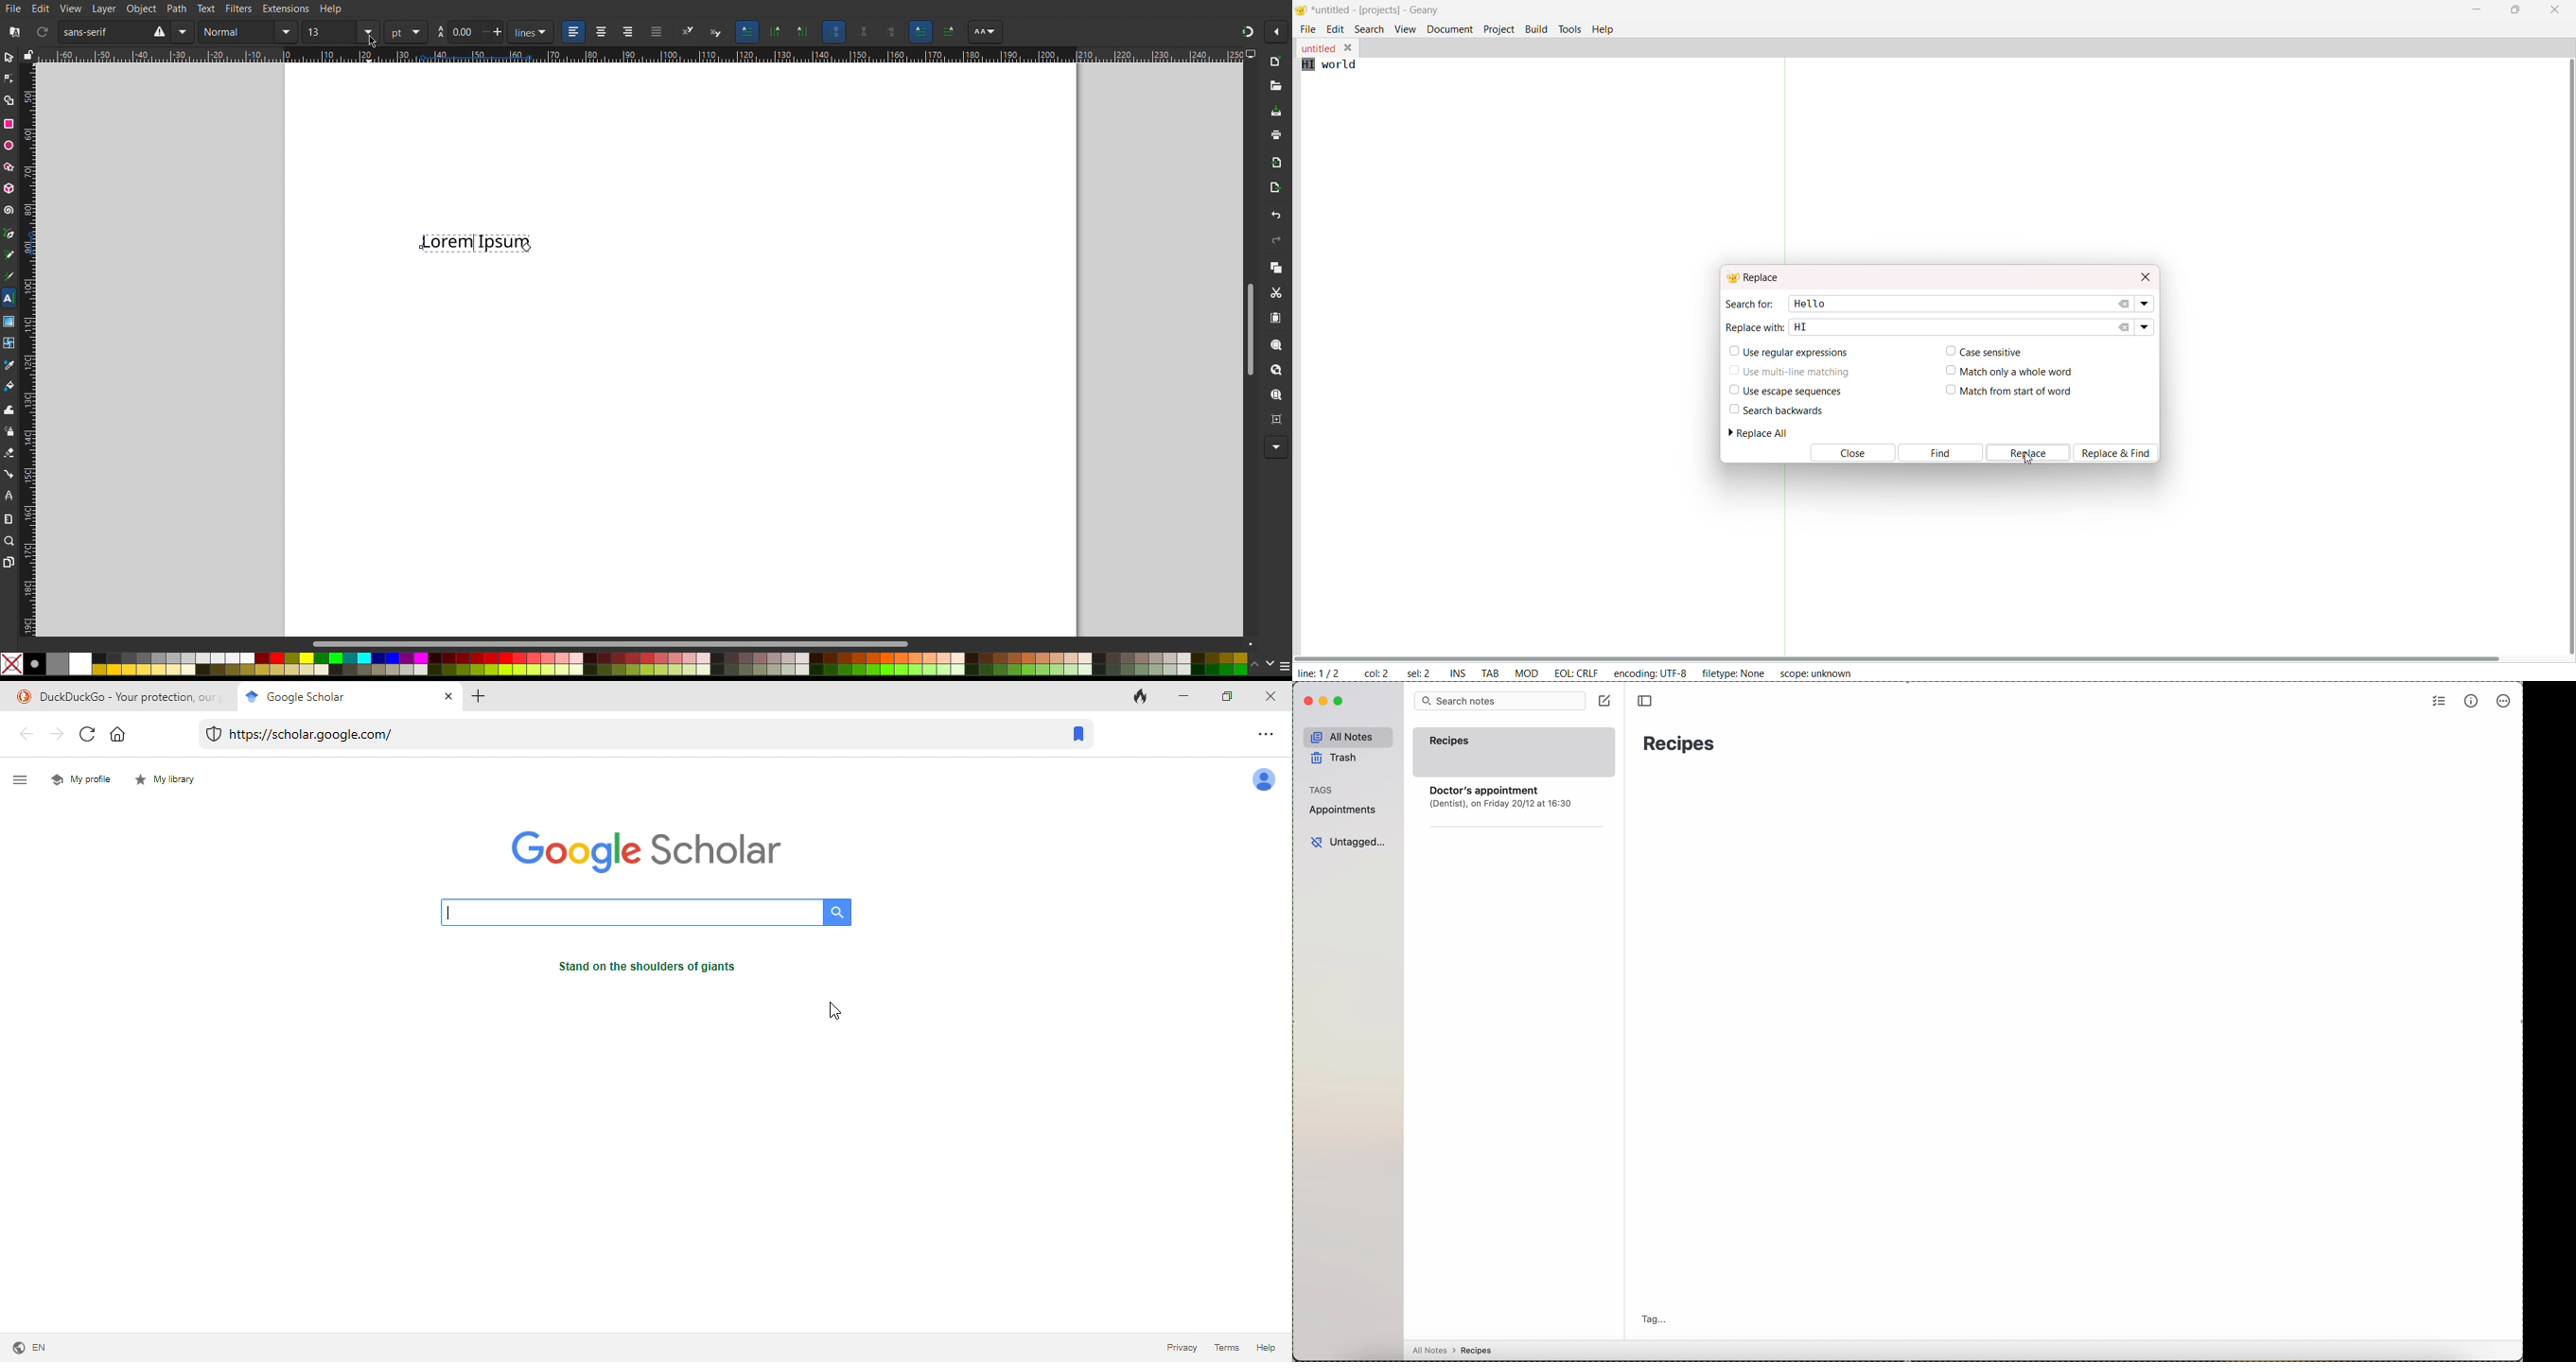  What do you see at coordinates (89, 737) in the screenshot?
I see `refresh` at bounding box center [89, 737].